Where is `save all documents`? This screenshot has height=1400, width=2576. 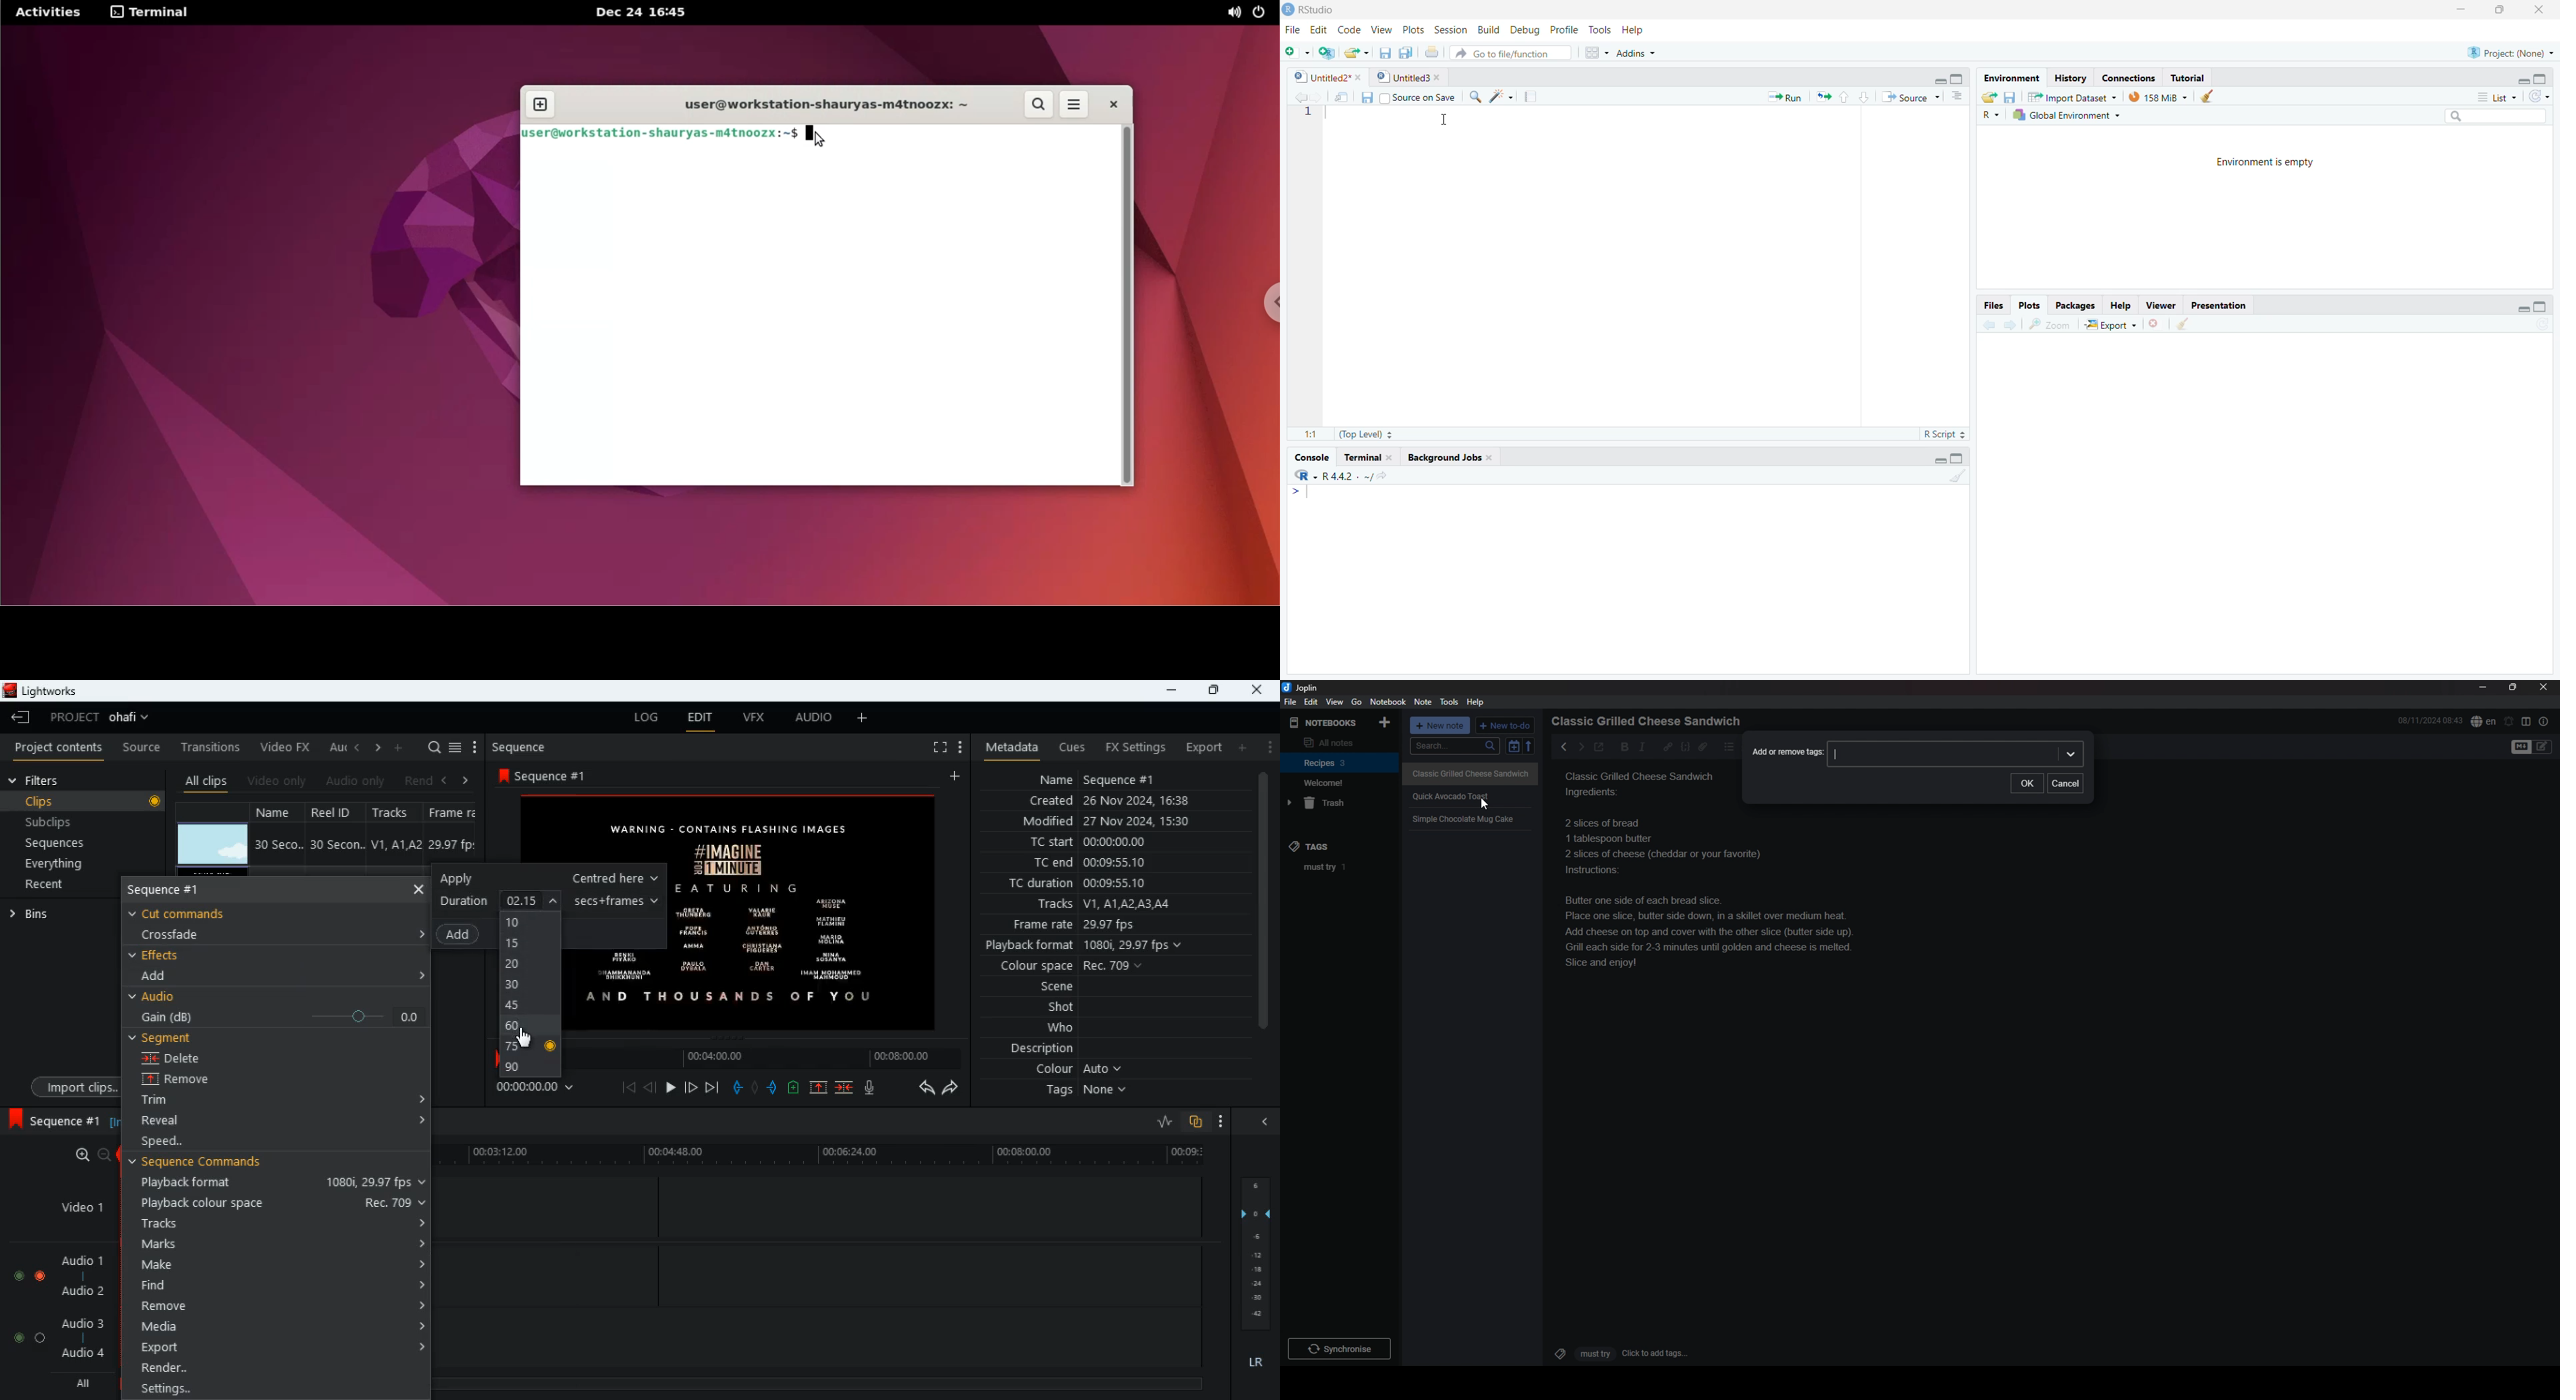 save all documents is located at coordinates (1403, 51).